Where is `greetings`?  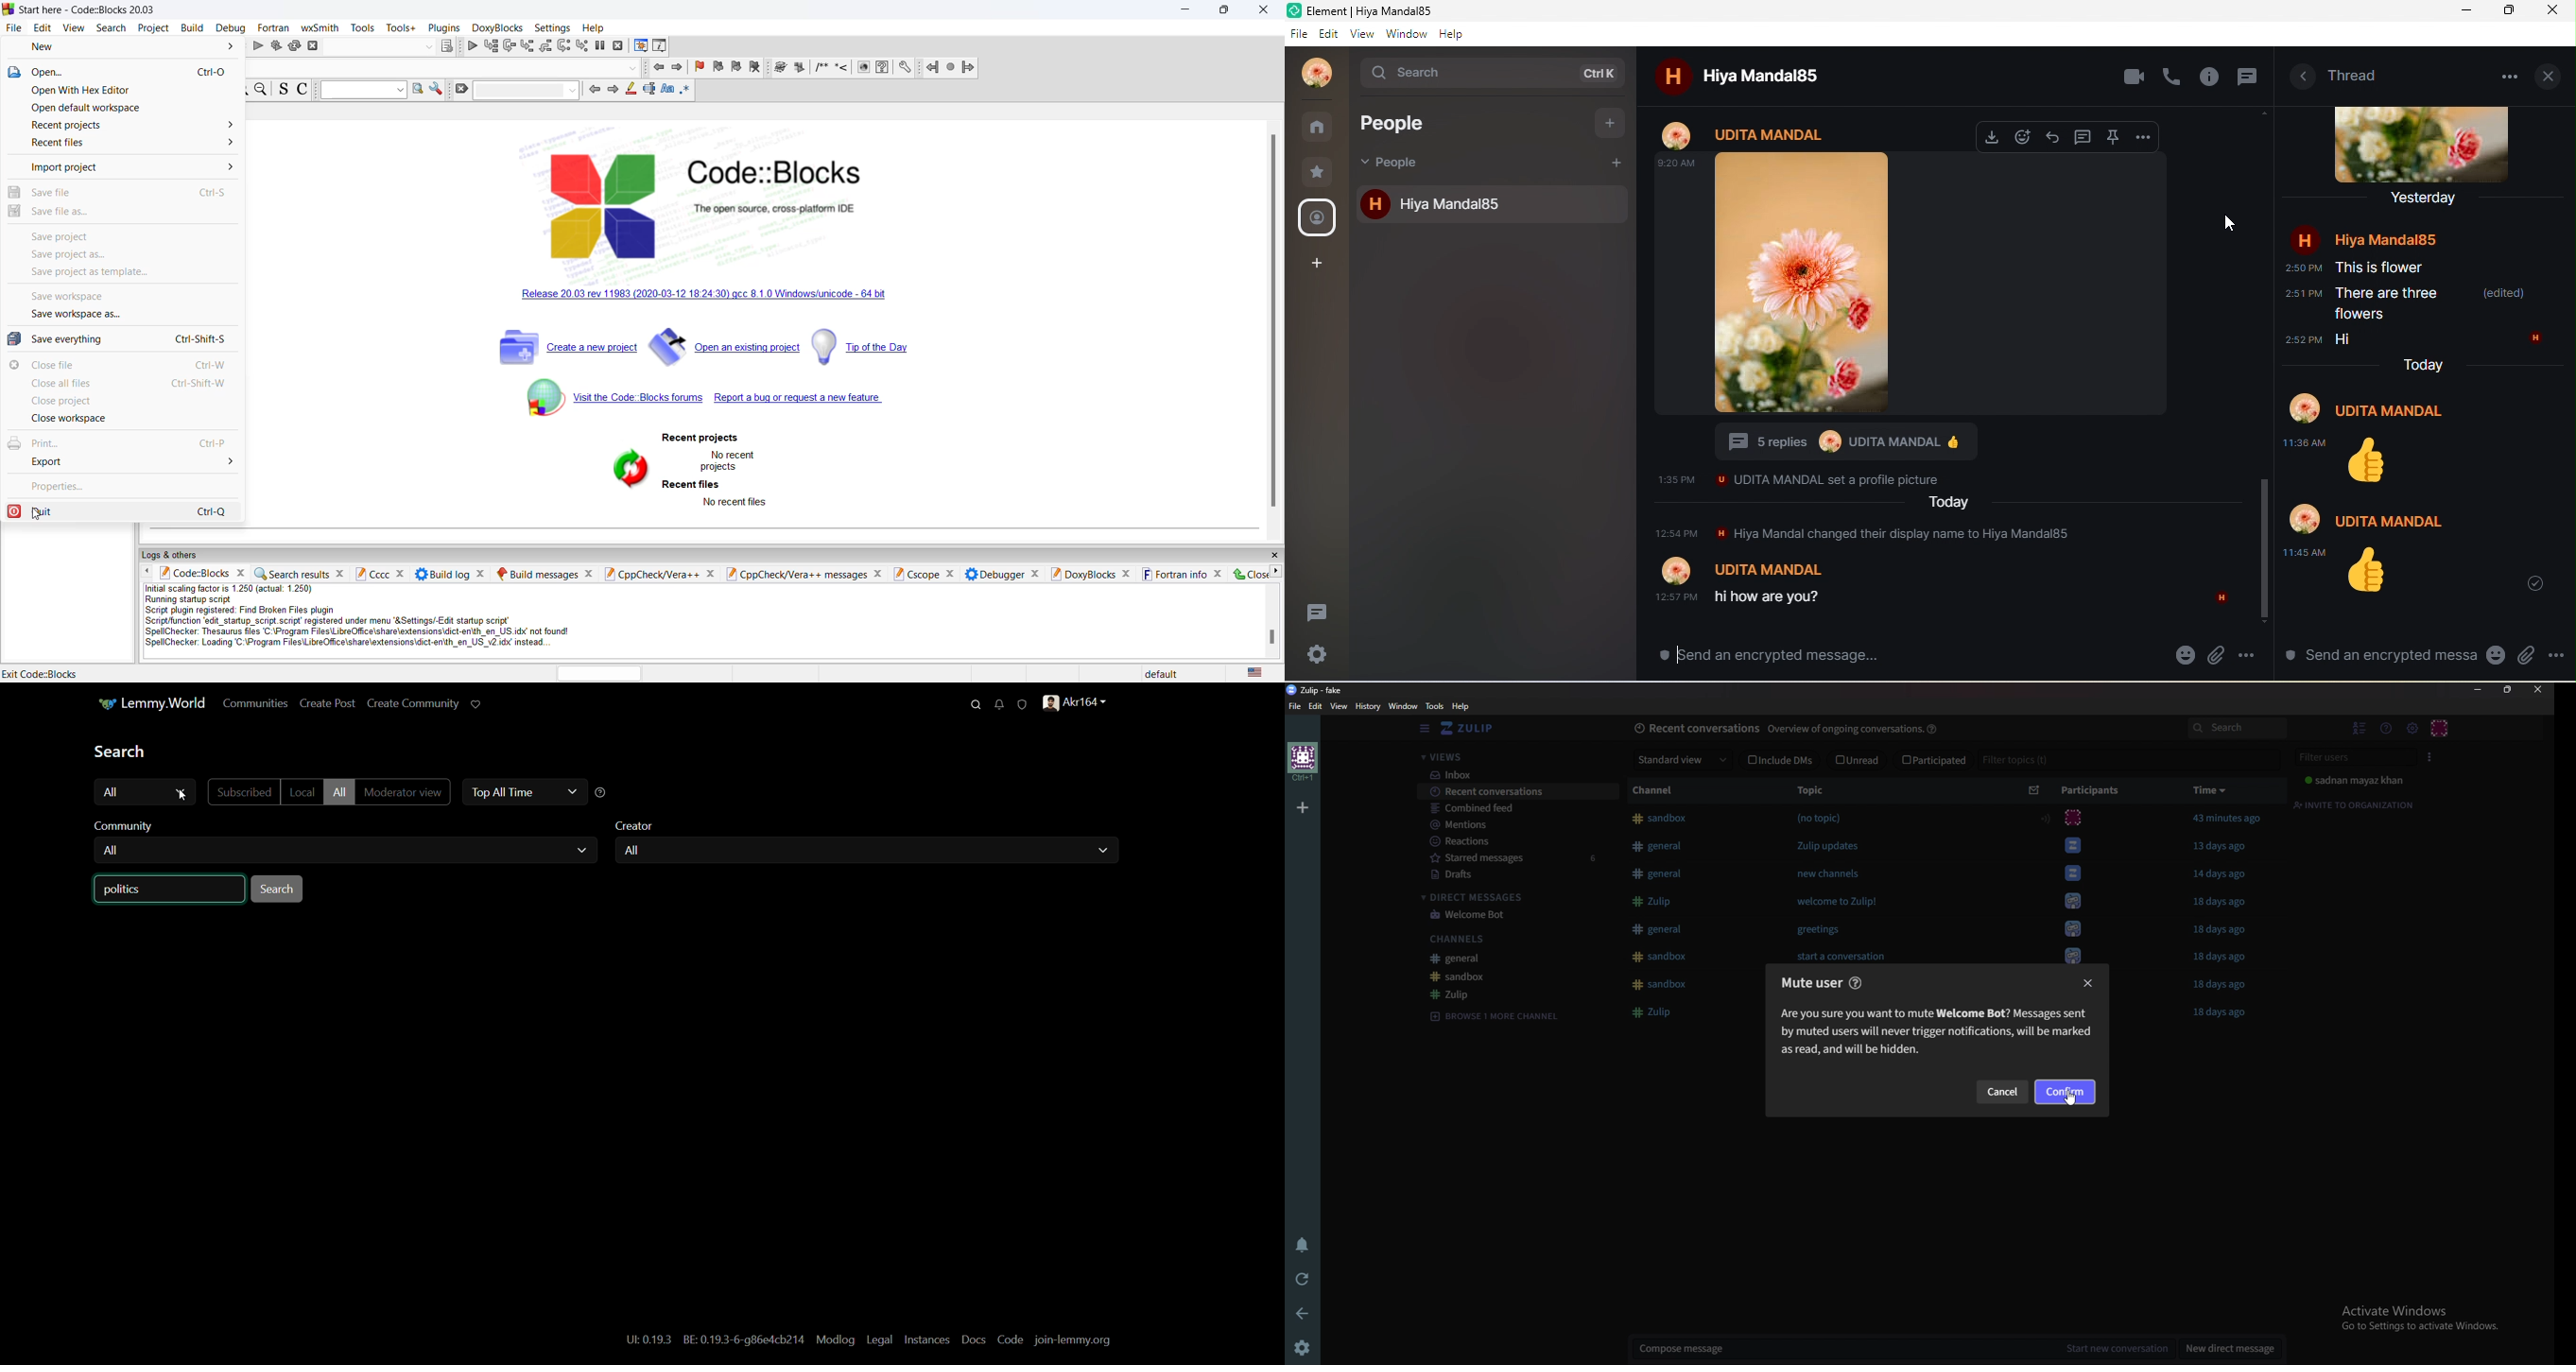 greetings is located at coordinates (1818, 930).